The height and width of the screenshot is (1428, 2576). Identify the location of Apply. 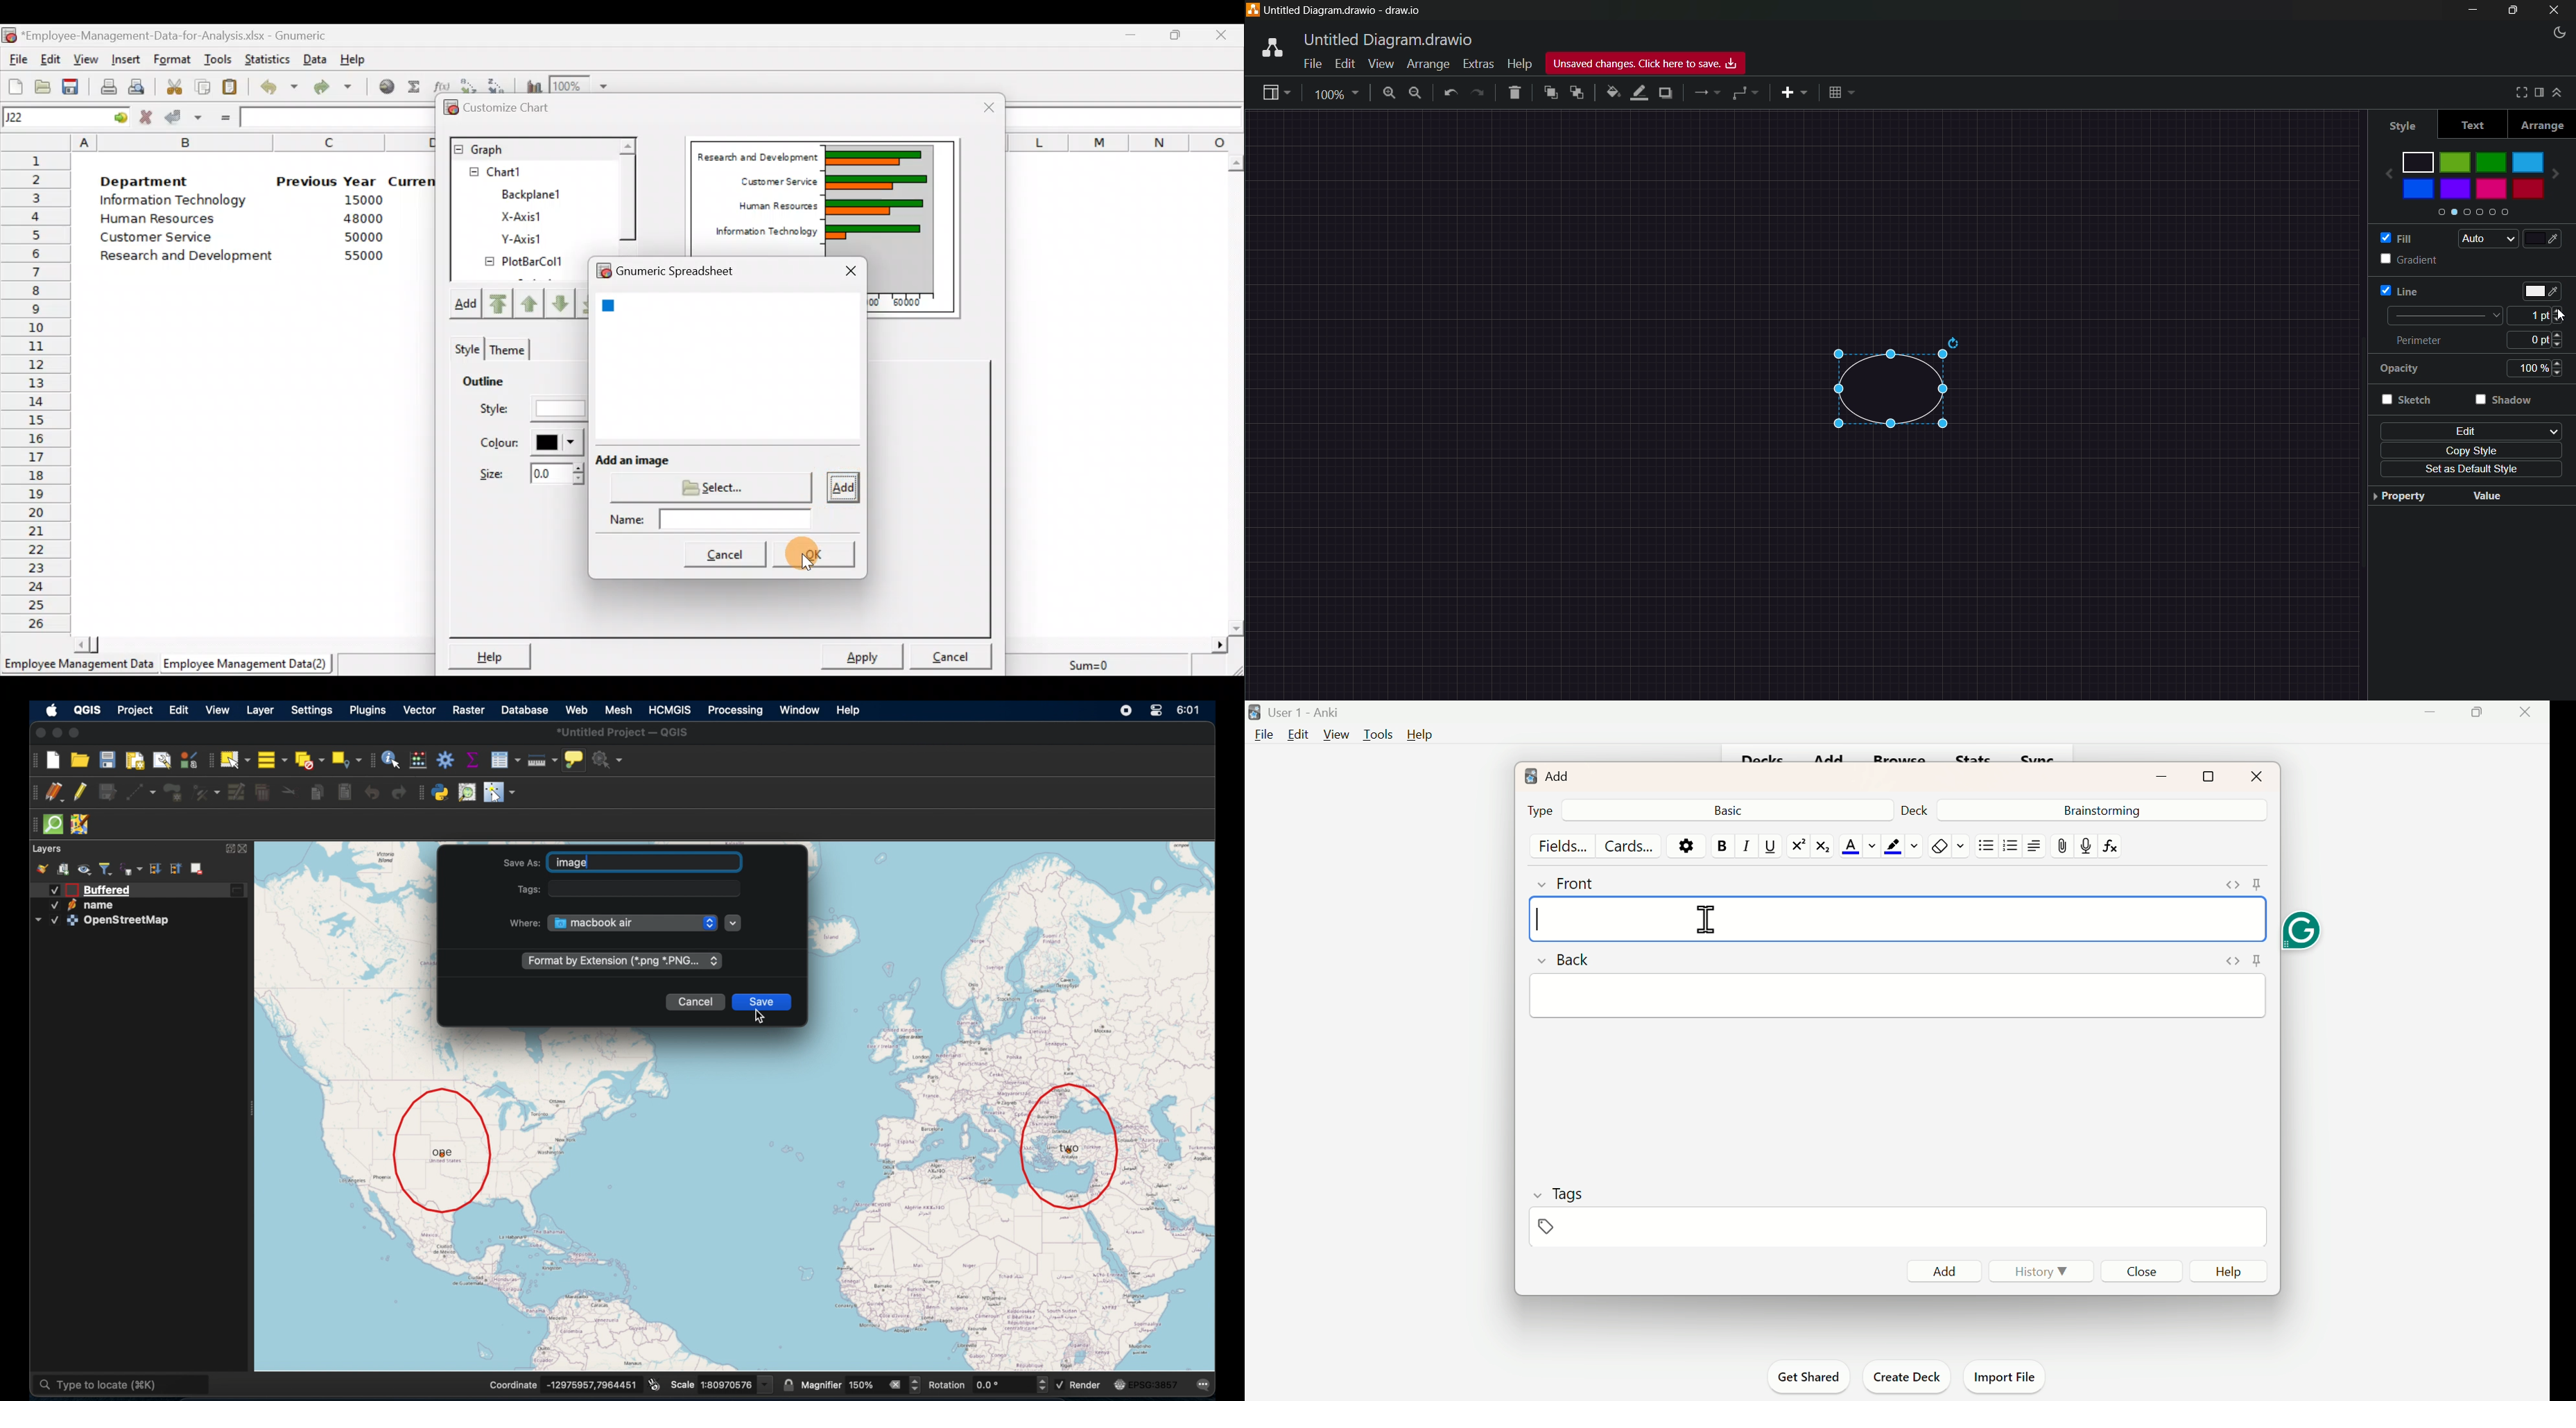
(865, 656).